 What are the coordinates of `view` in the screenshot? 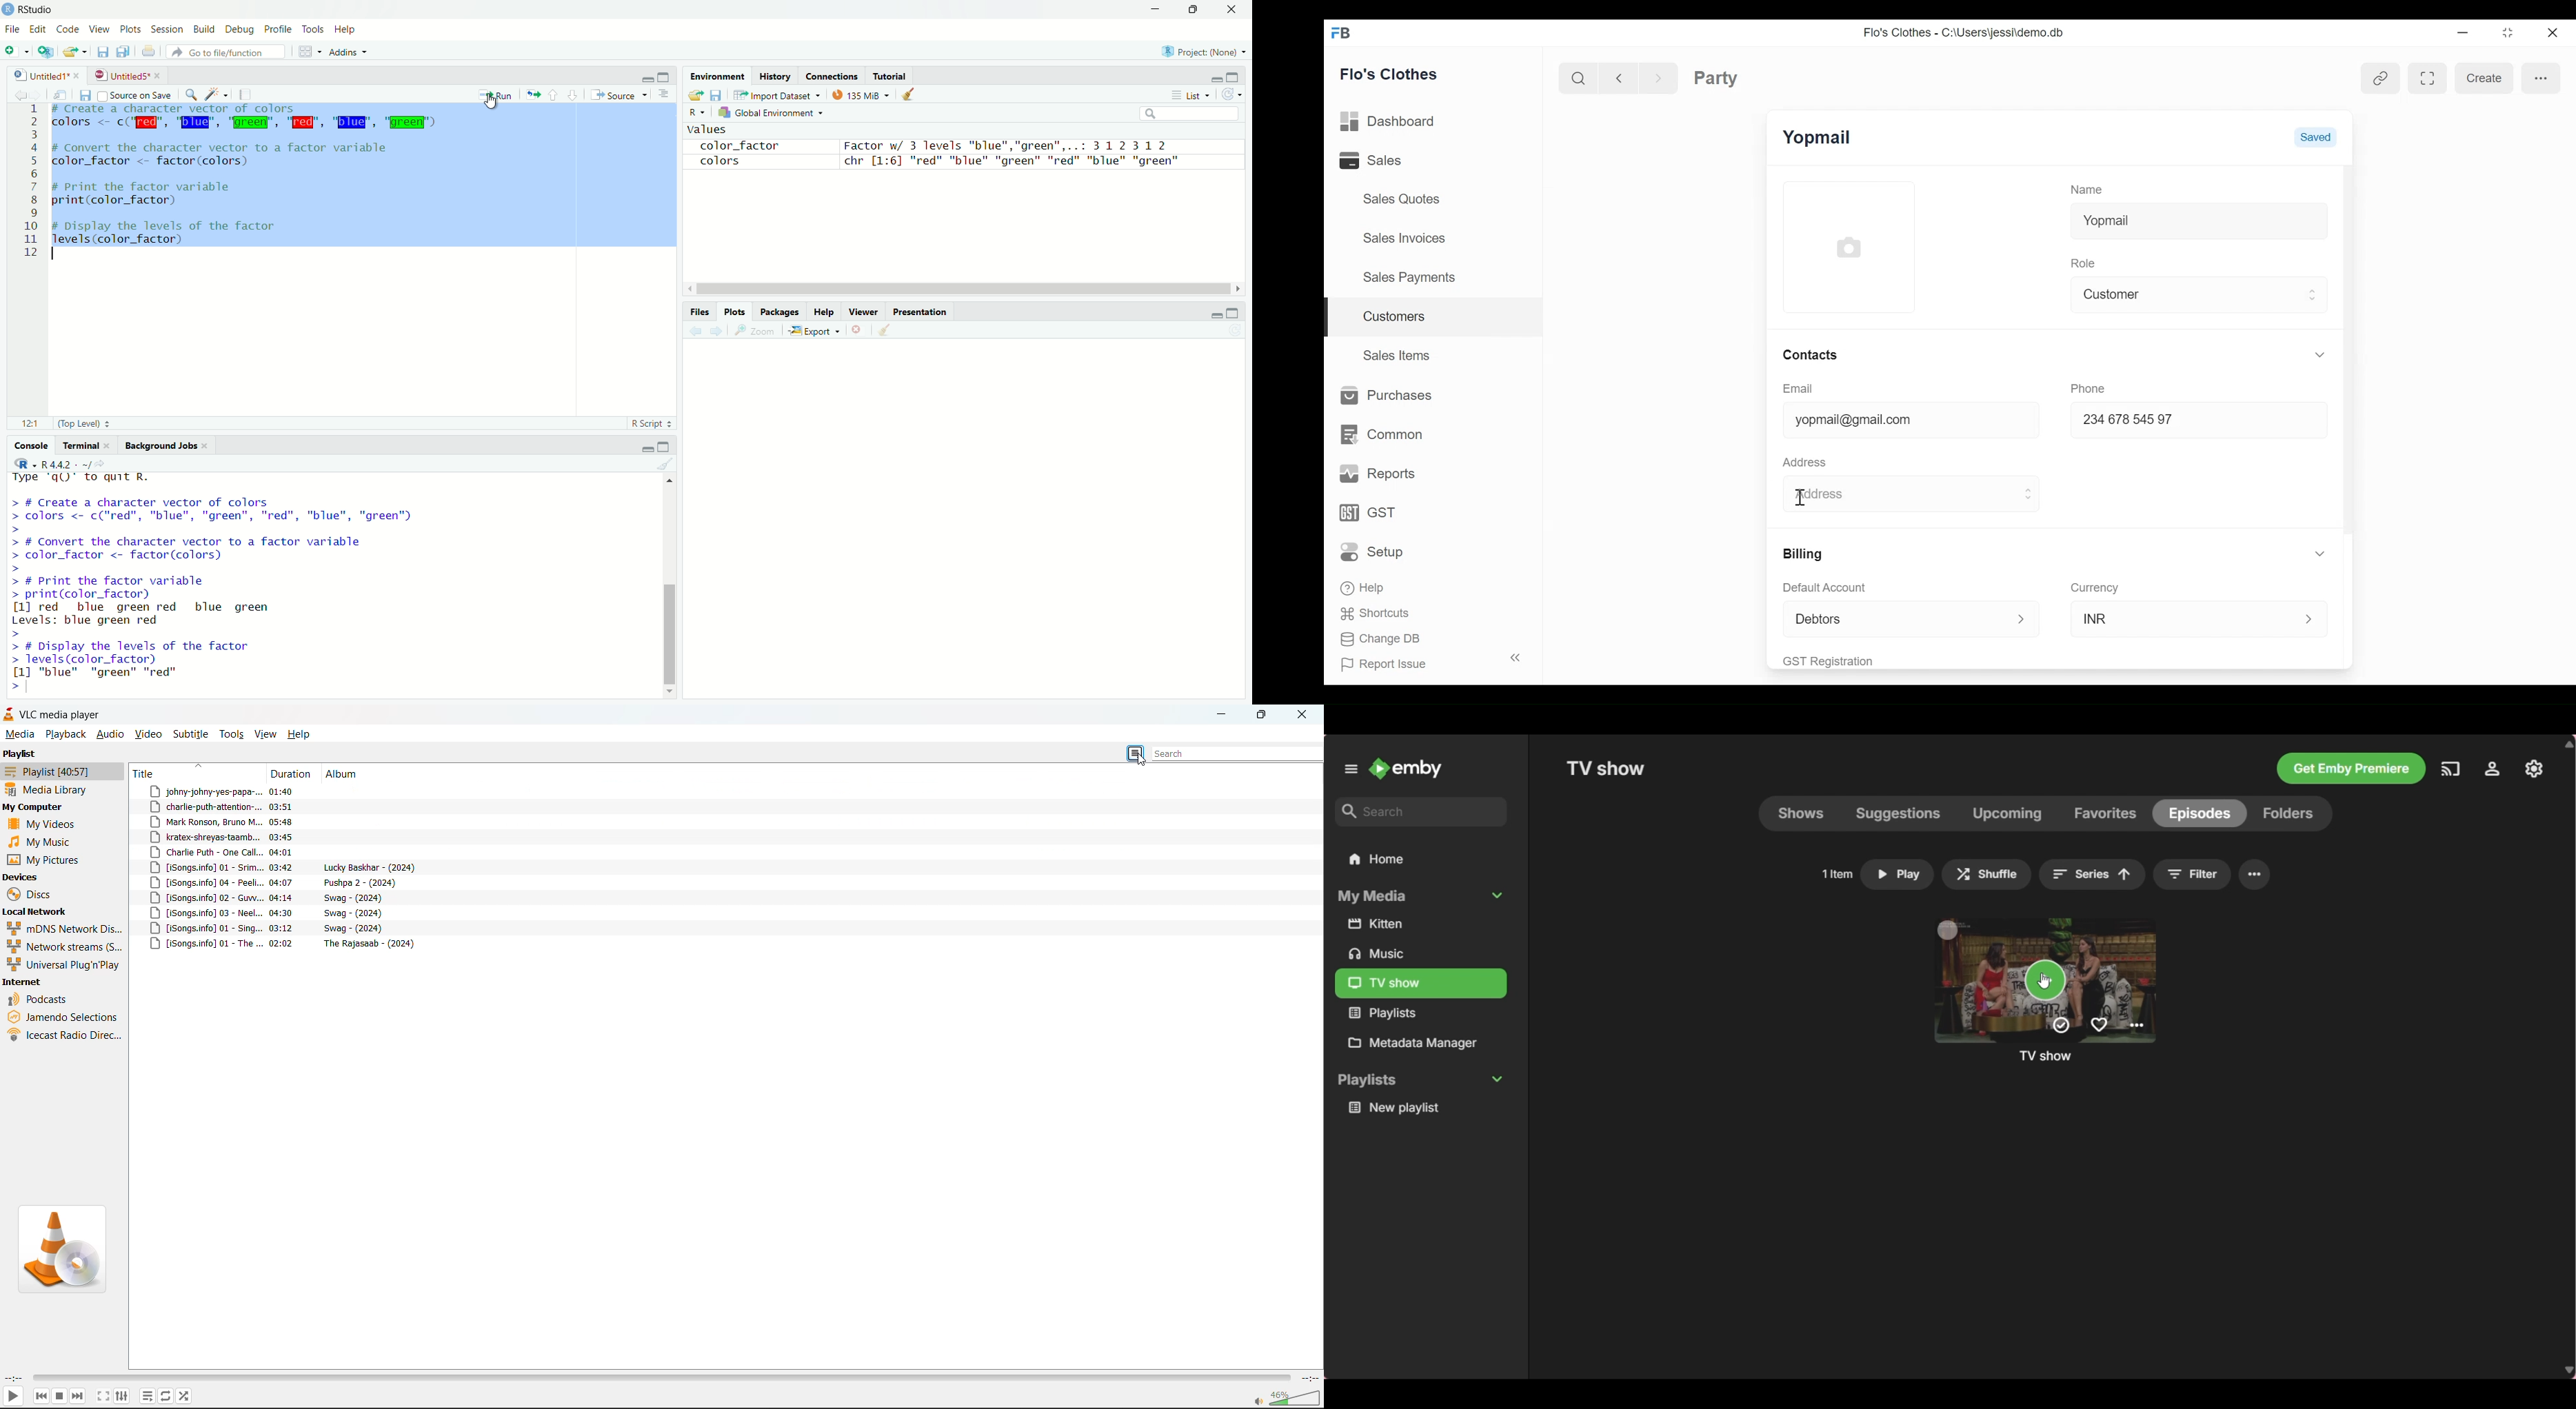 It's located at (99, 30).